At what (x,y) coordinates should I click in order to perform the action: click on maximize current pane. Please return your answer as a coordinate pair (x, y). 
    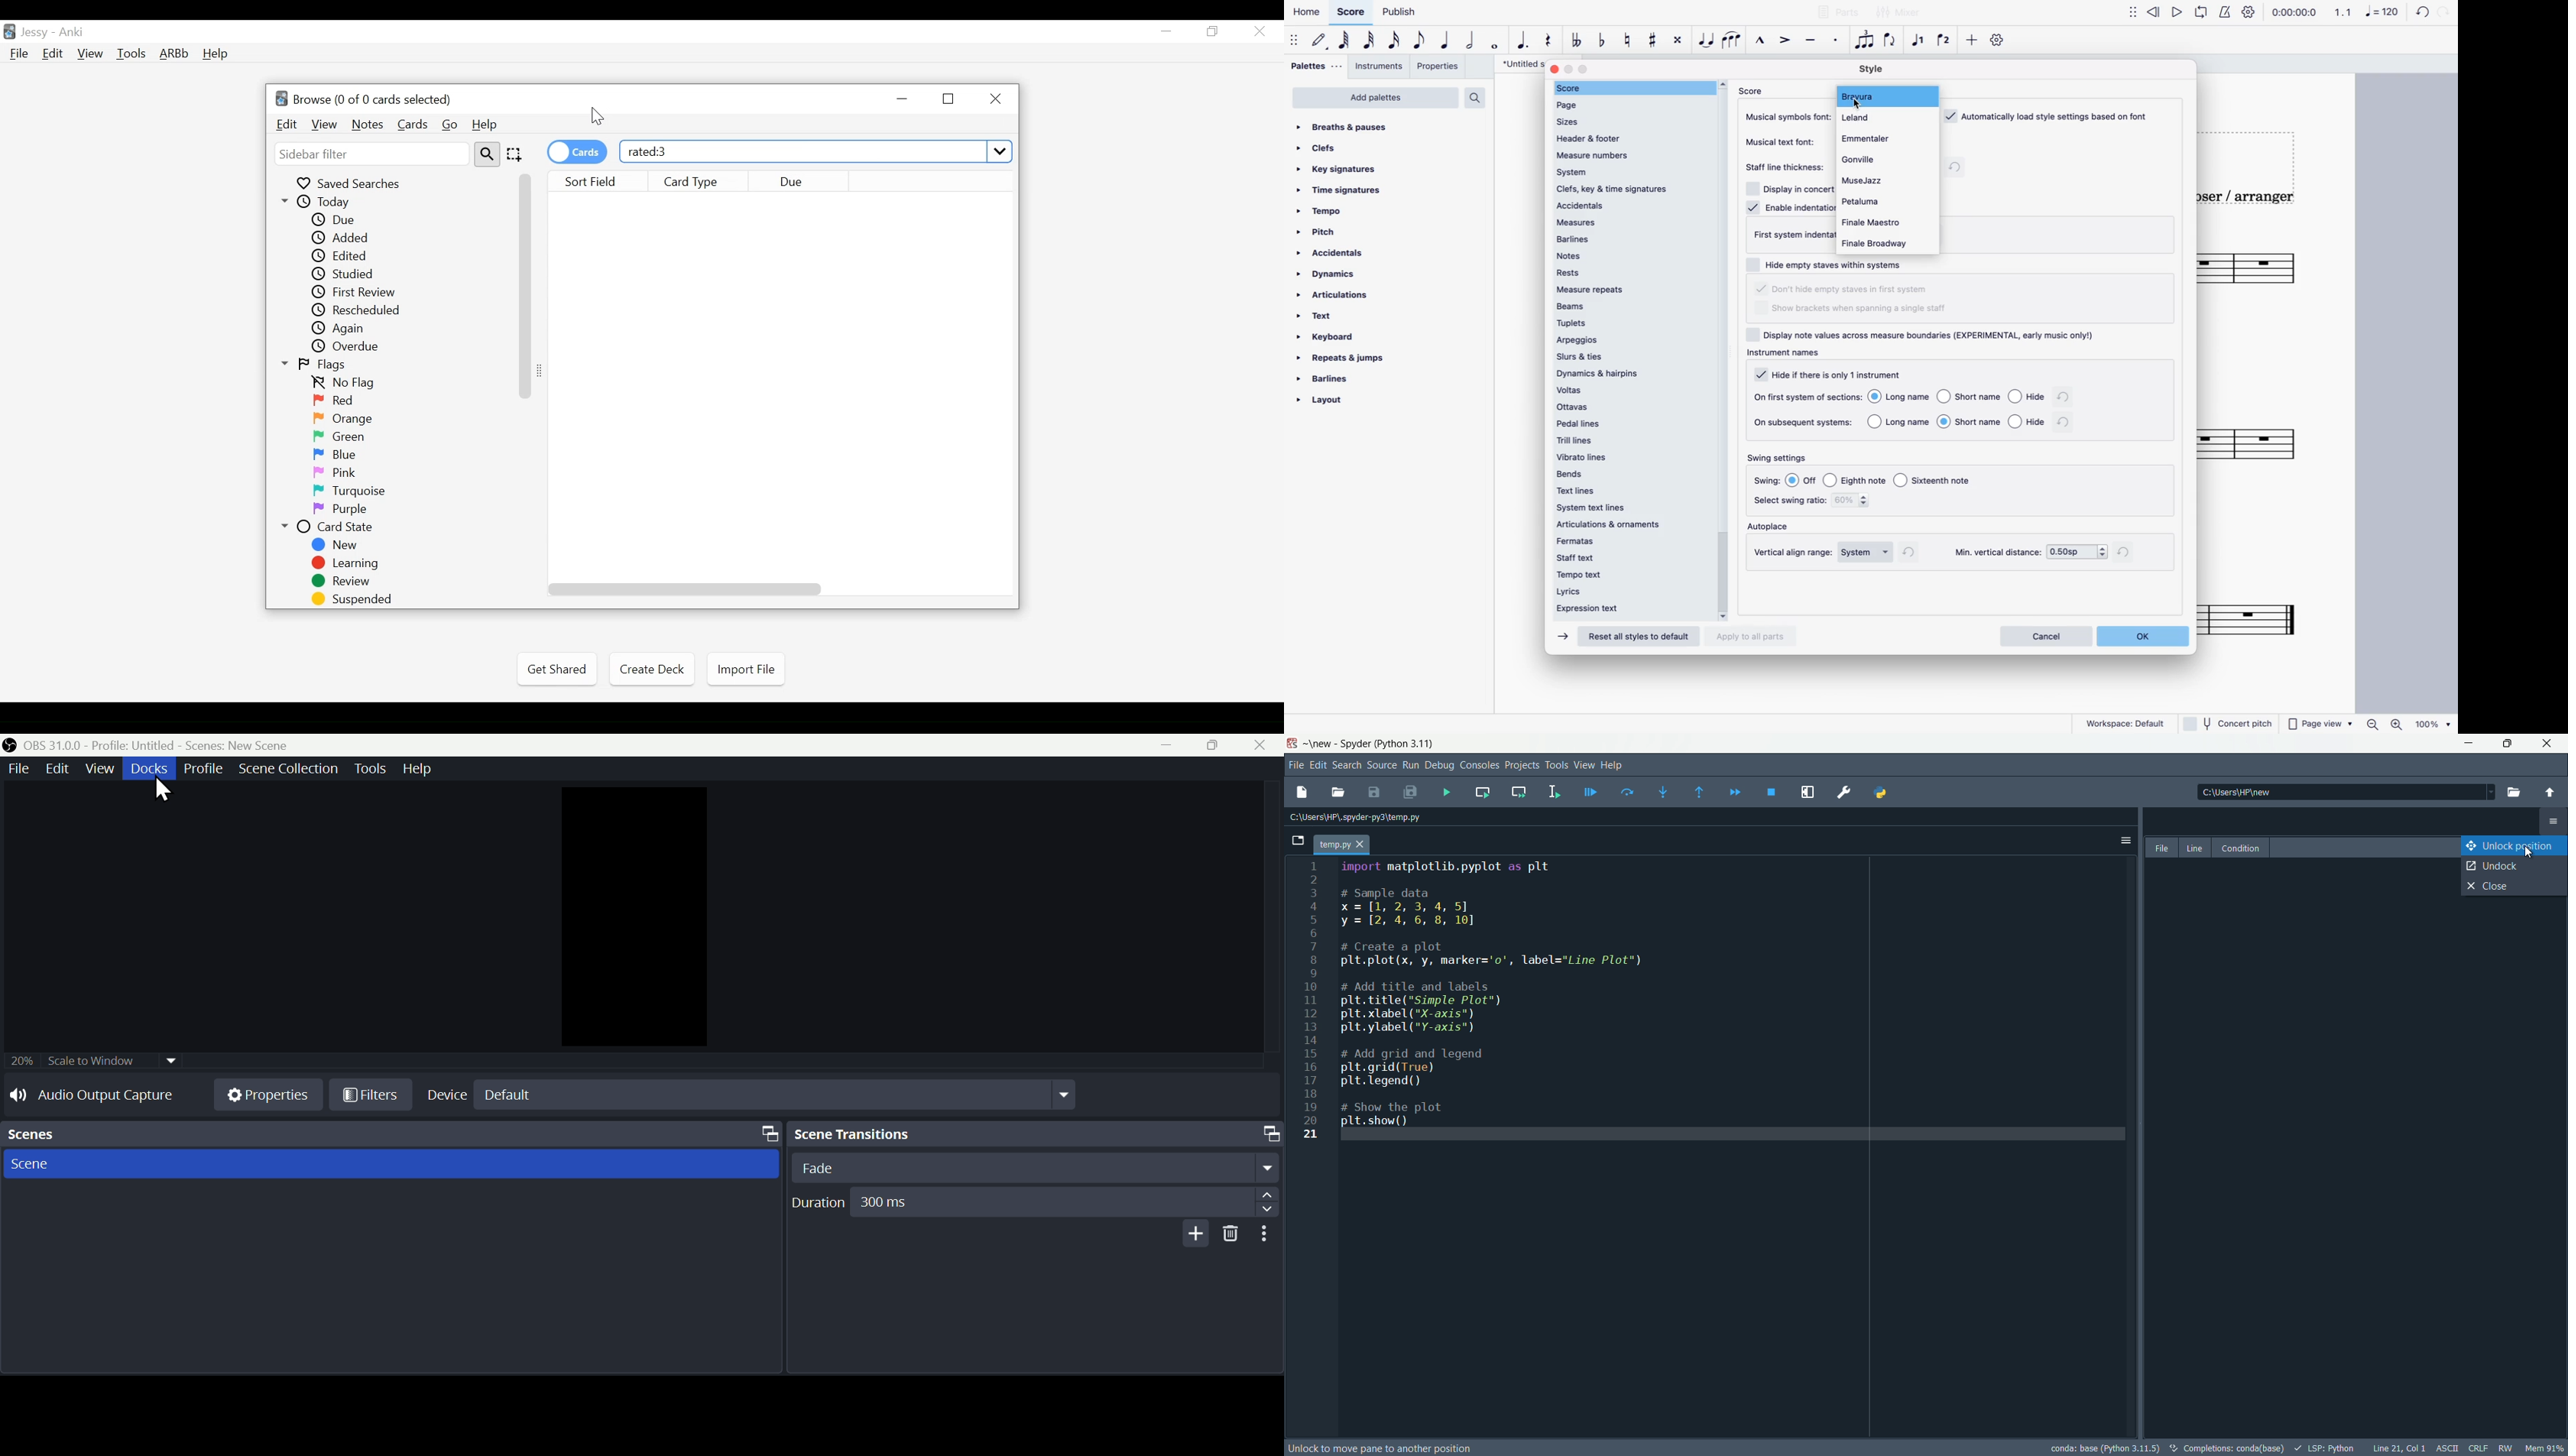
    Looking at the image, I should click on (1810, 792).